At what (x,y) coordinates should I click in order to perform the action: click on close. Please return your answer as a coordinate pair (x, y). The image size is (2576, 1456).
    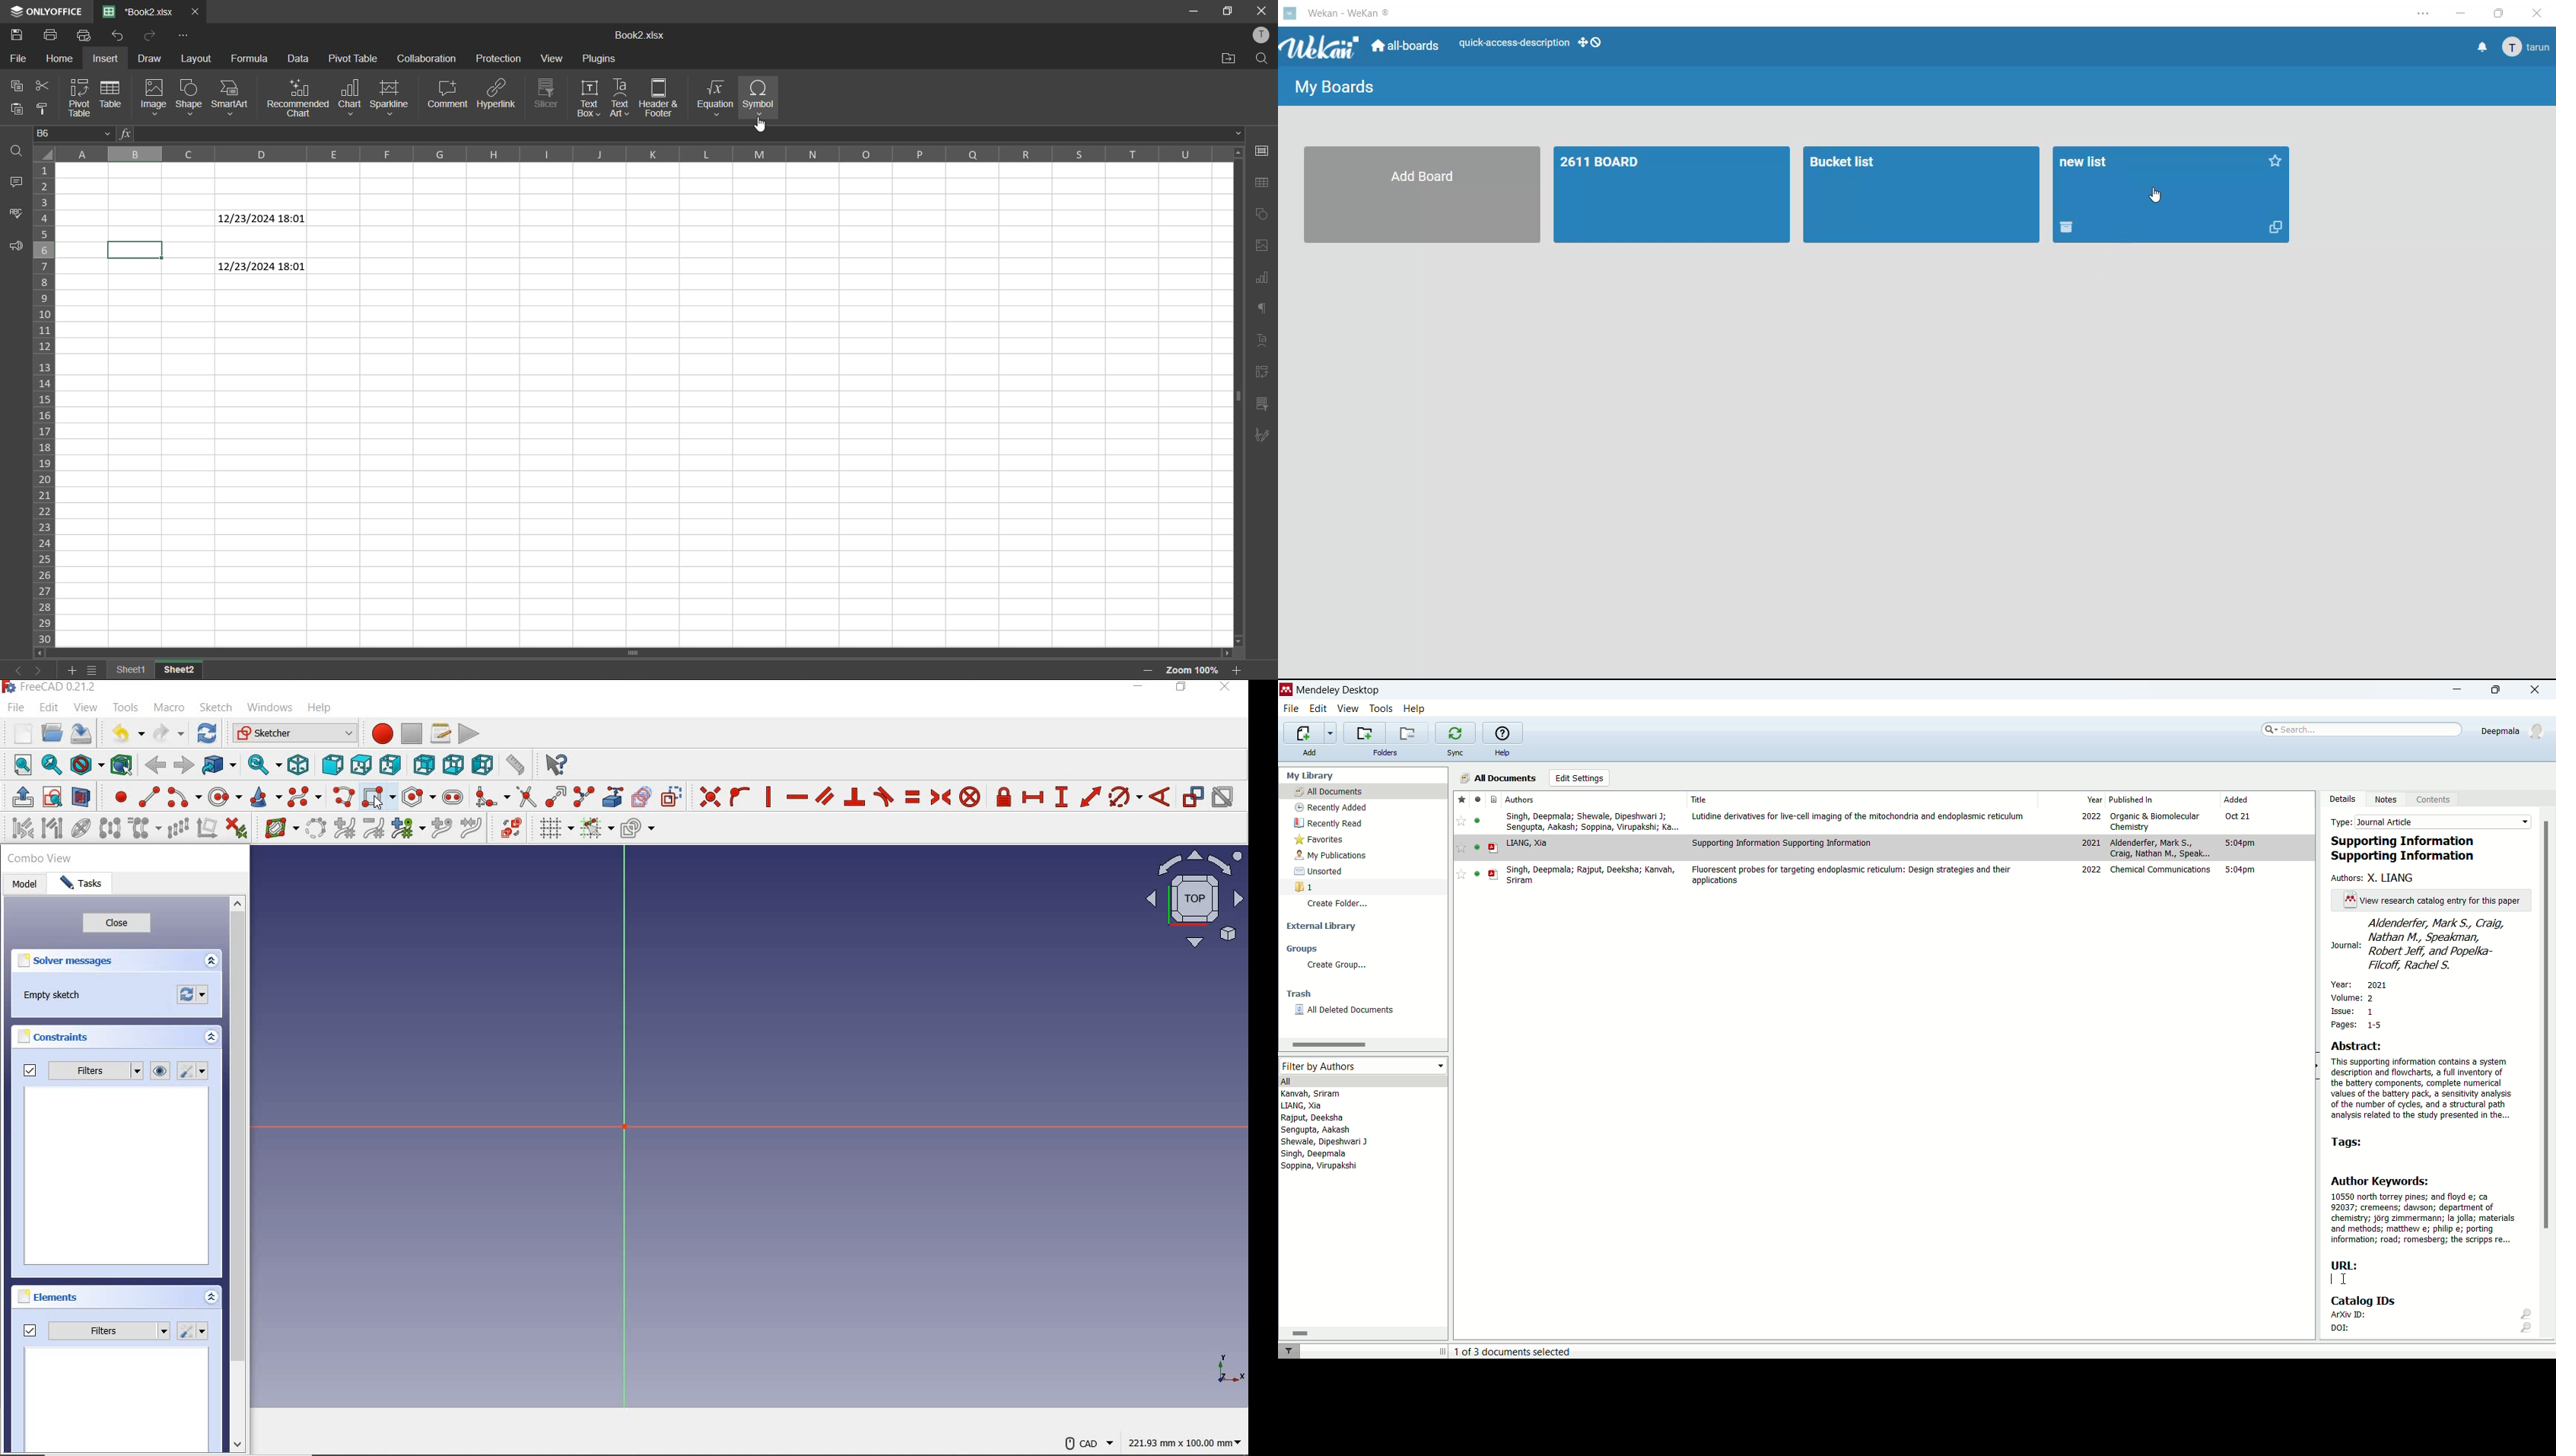
    Looking at the image, I should click on (196, 11).